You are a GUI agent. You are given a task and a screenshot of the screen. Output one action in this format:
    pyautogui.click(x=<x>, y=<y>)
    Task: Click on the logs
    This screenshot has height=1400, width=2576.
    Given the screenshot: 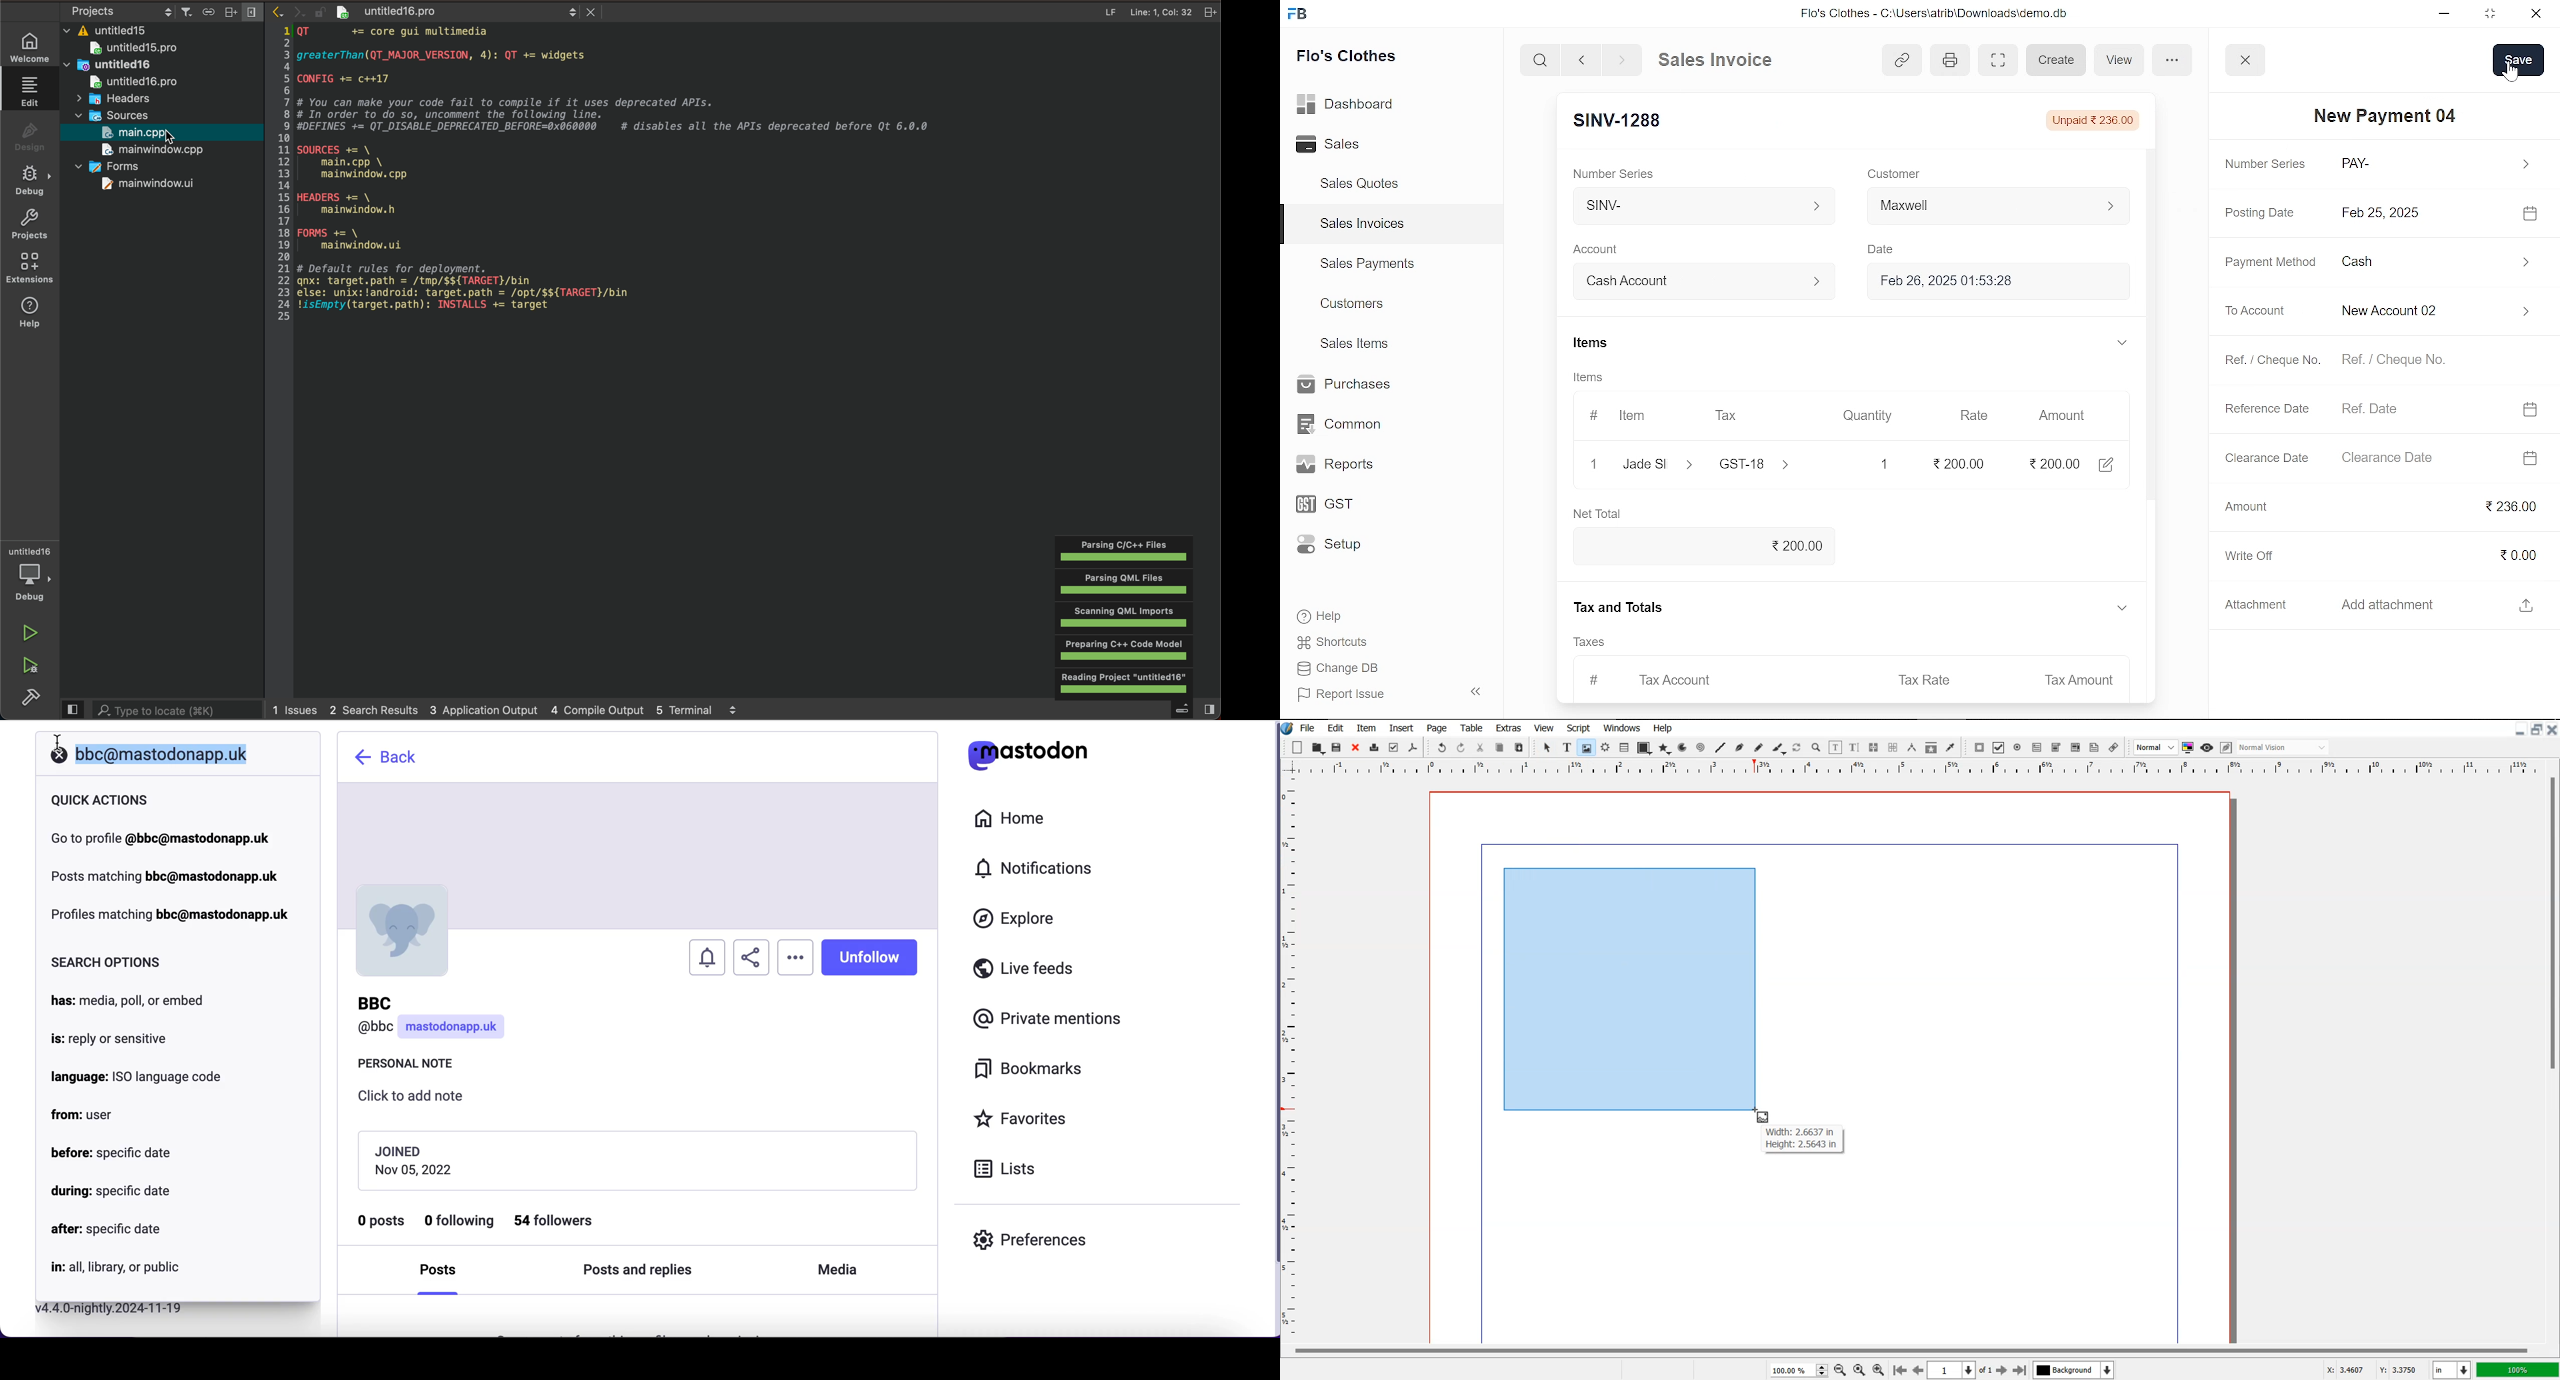 What is the action you would take?
    pyautogui.click(x=510, y=708)
    